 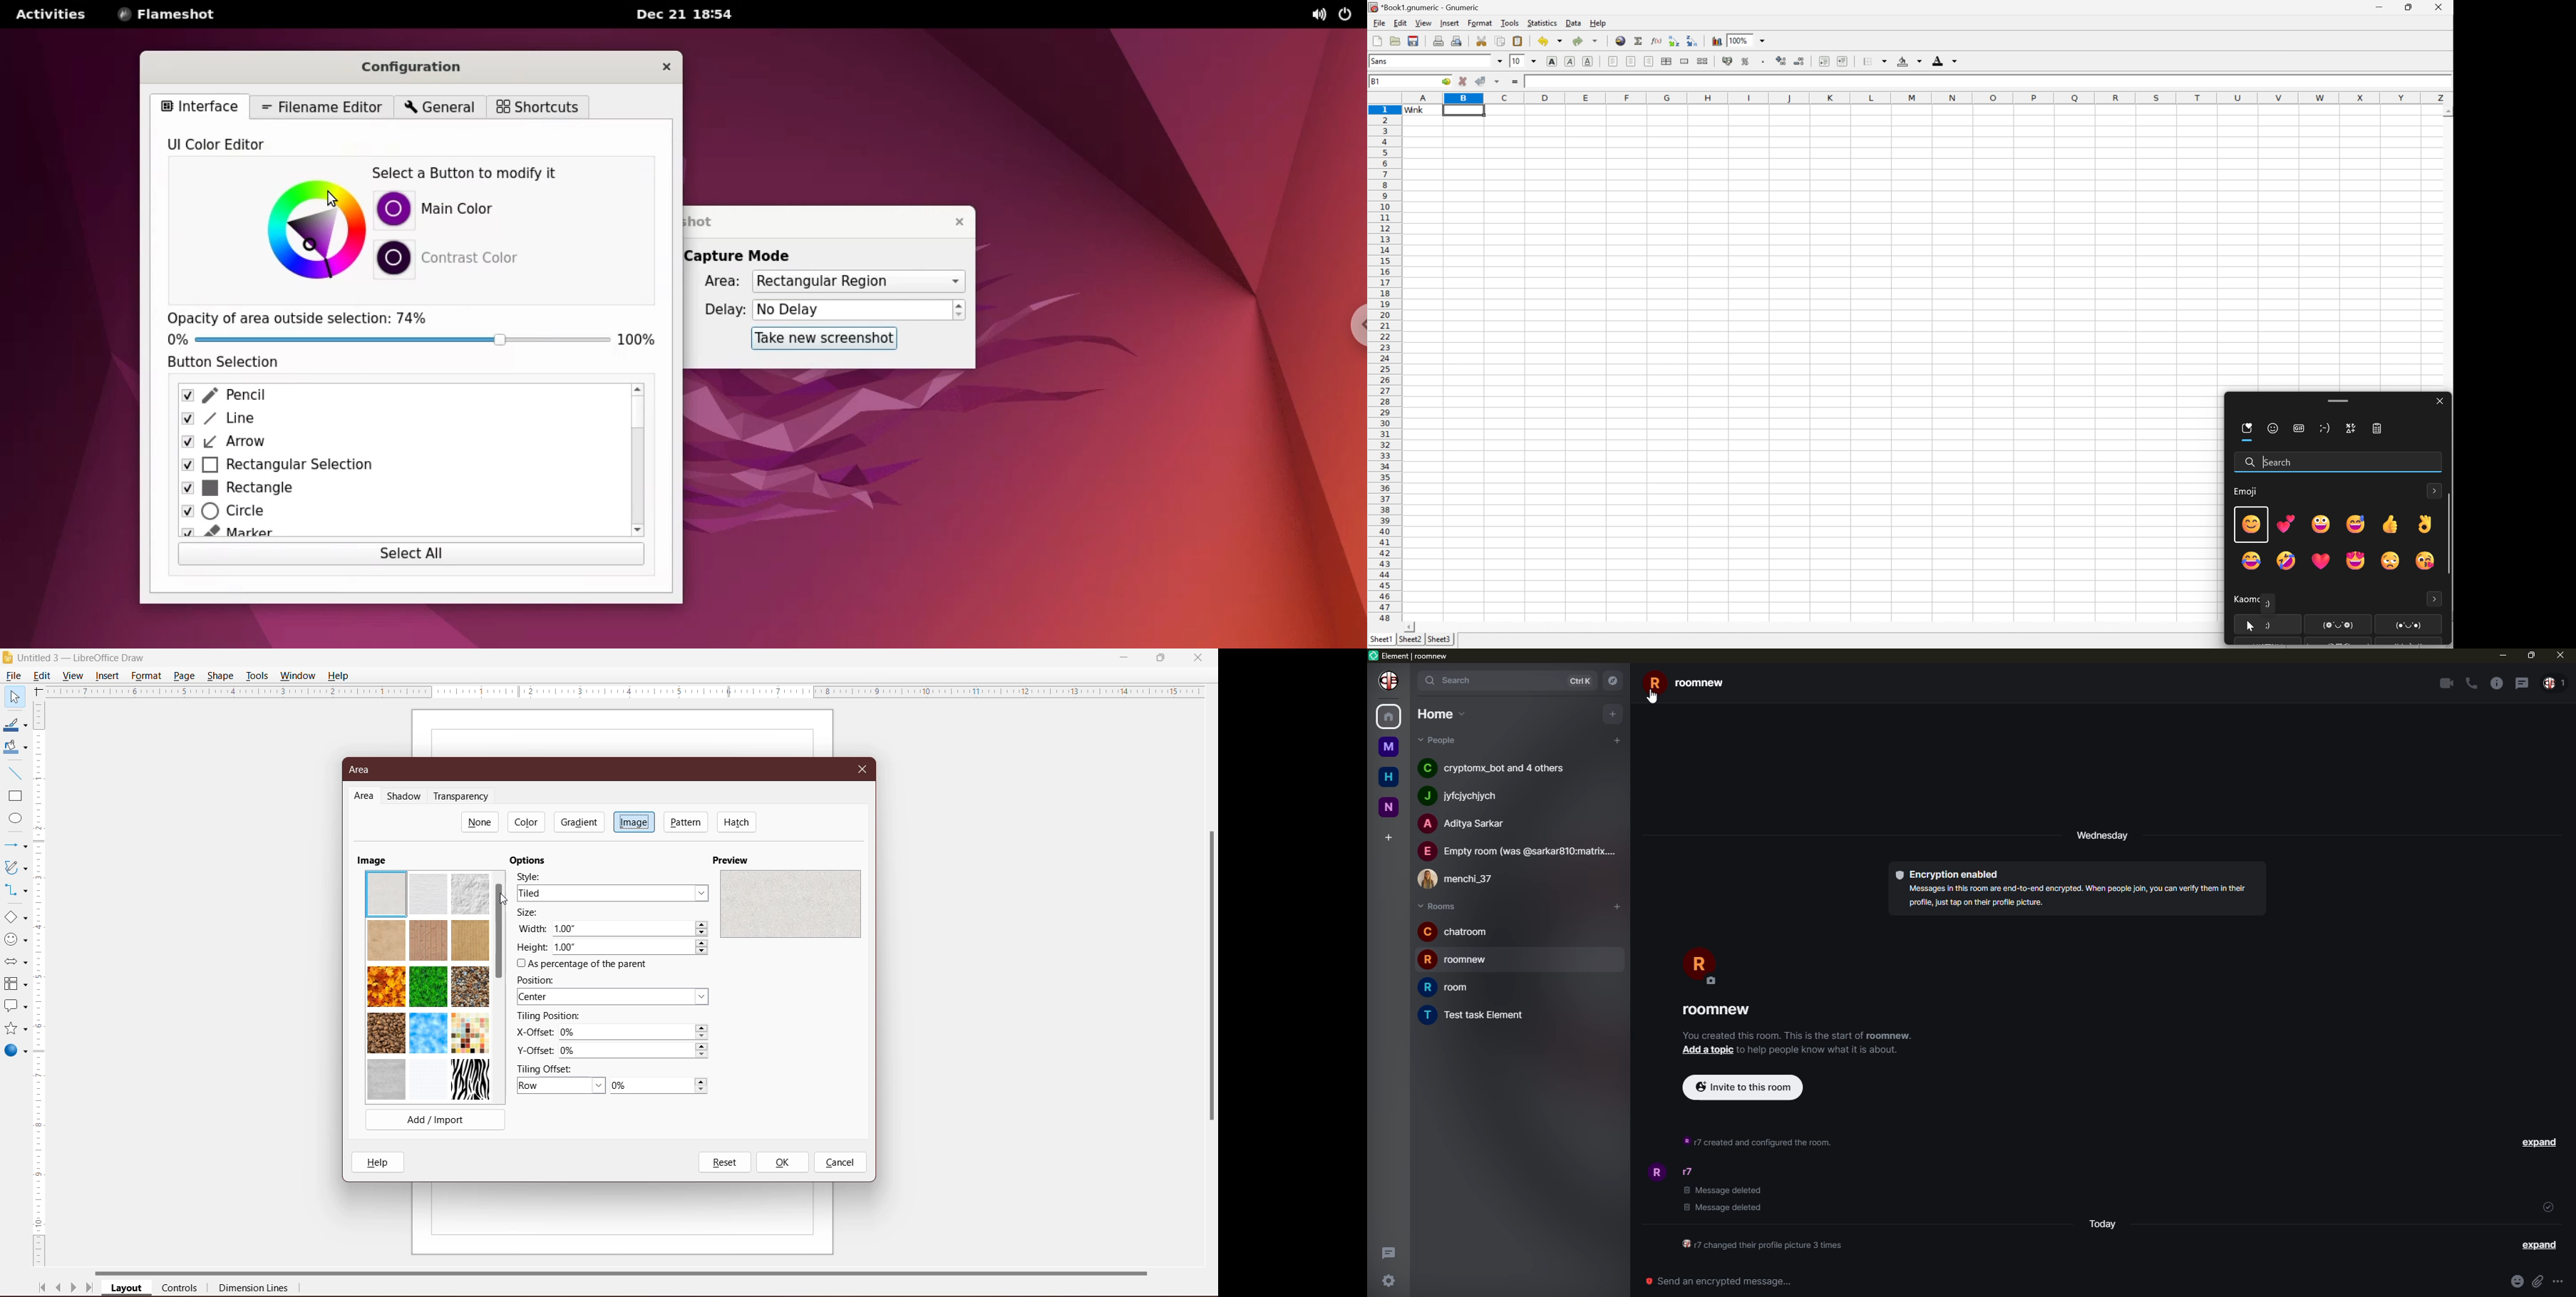 I want to click on add, so click(x=1615, y=907).